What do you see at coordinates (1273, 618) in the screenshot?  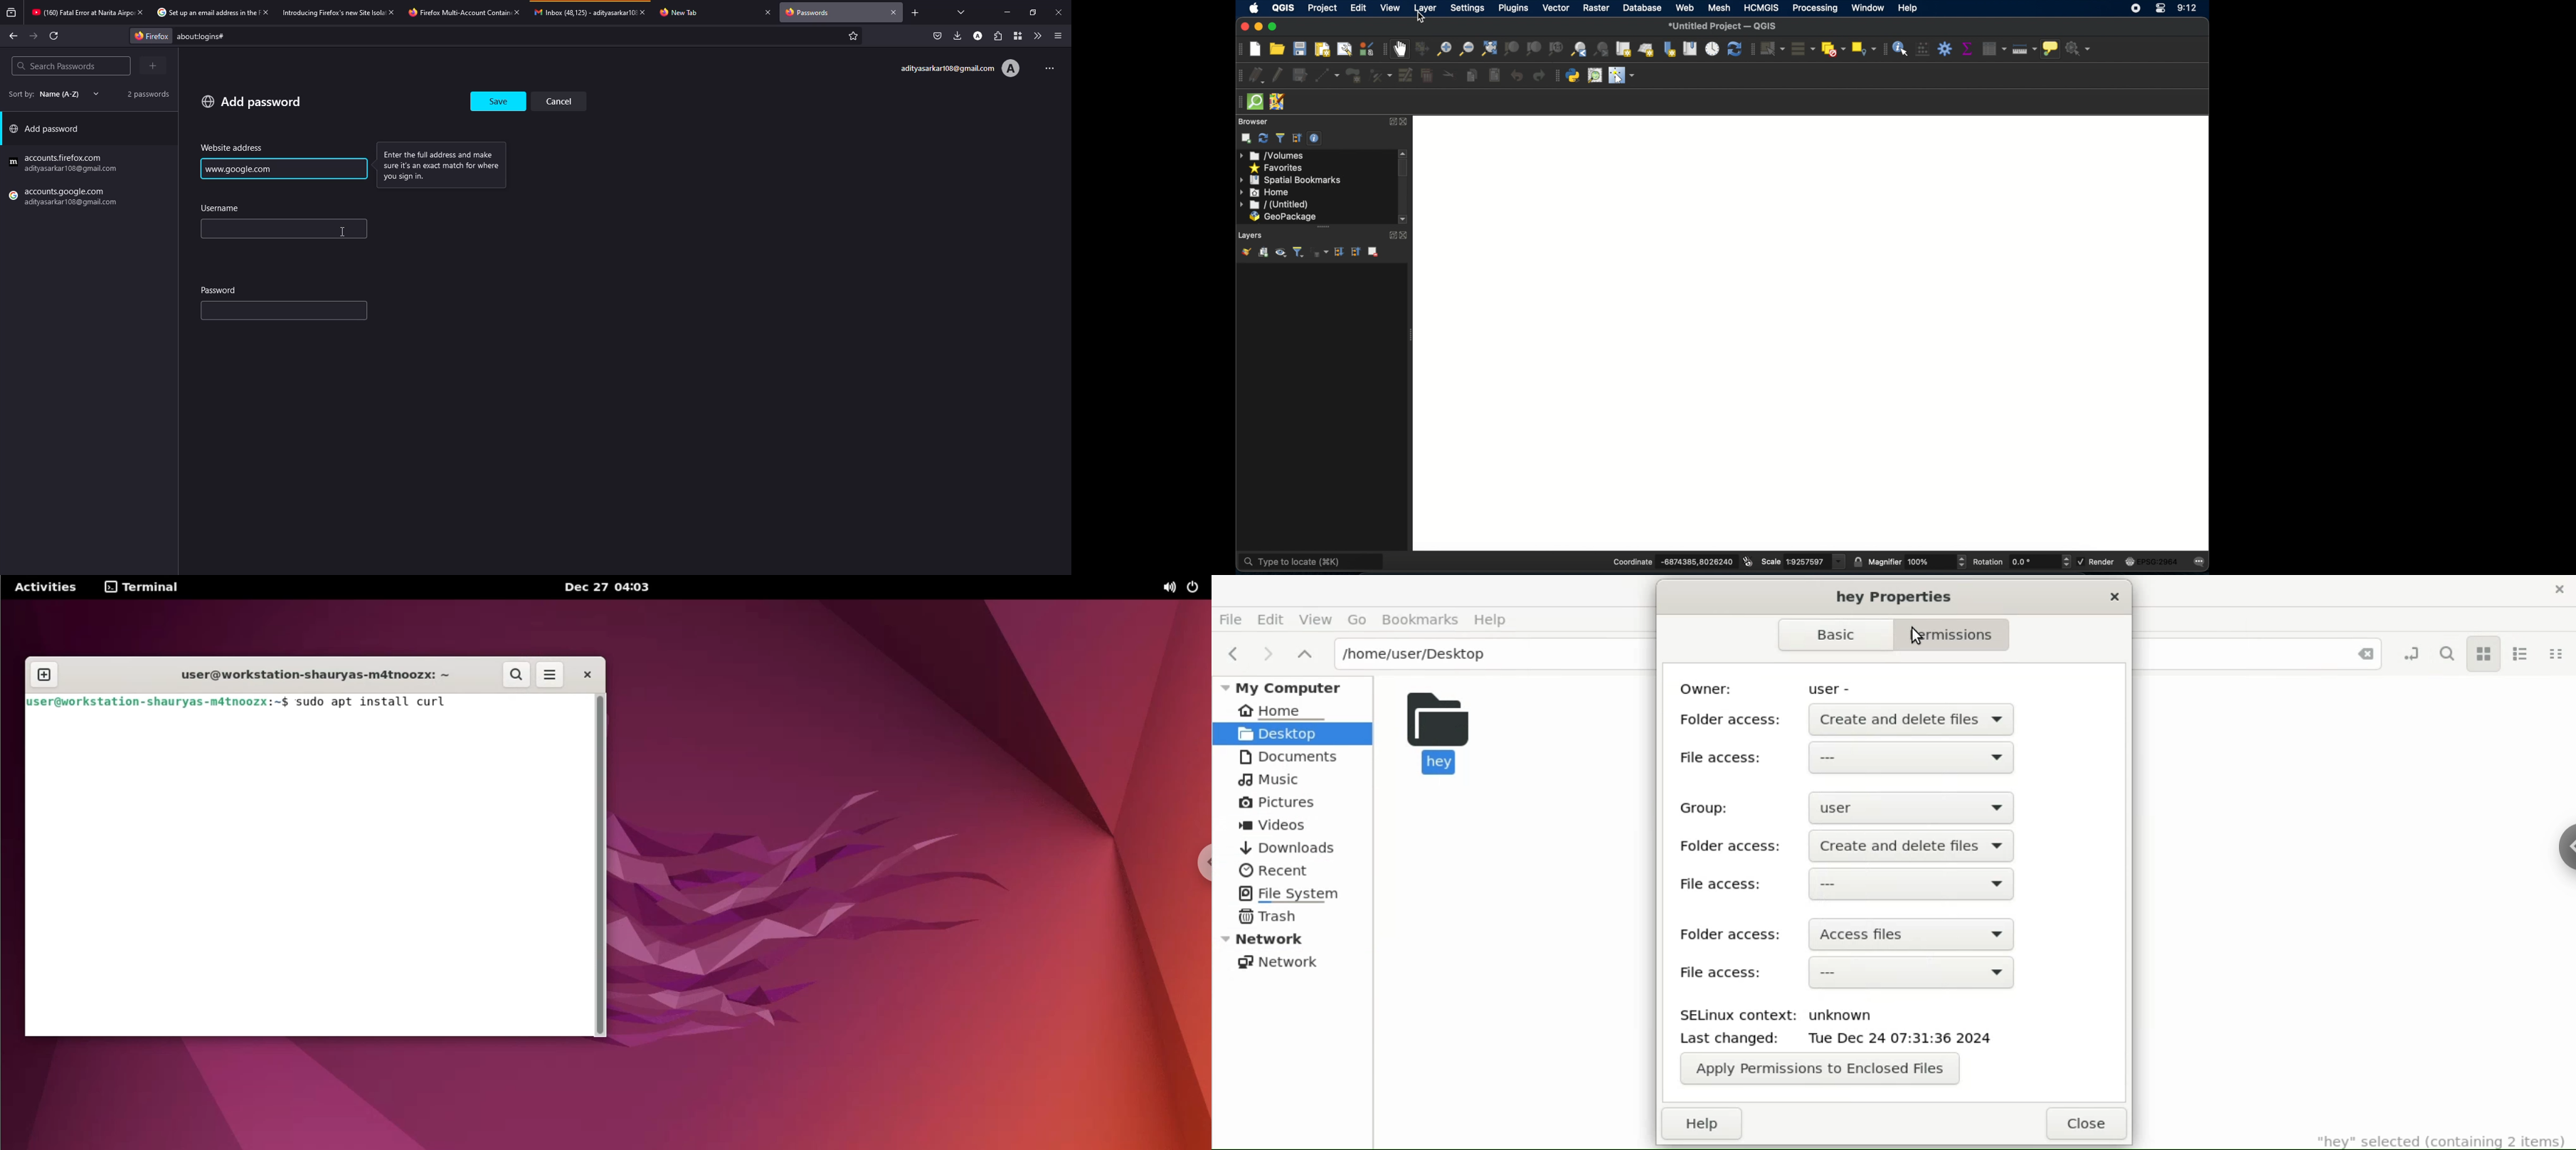 I see `Edit` at bounding box center [1273, 618].